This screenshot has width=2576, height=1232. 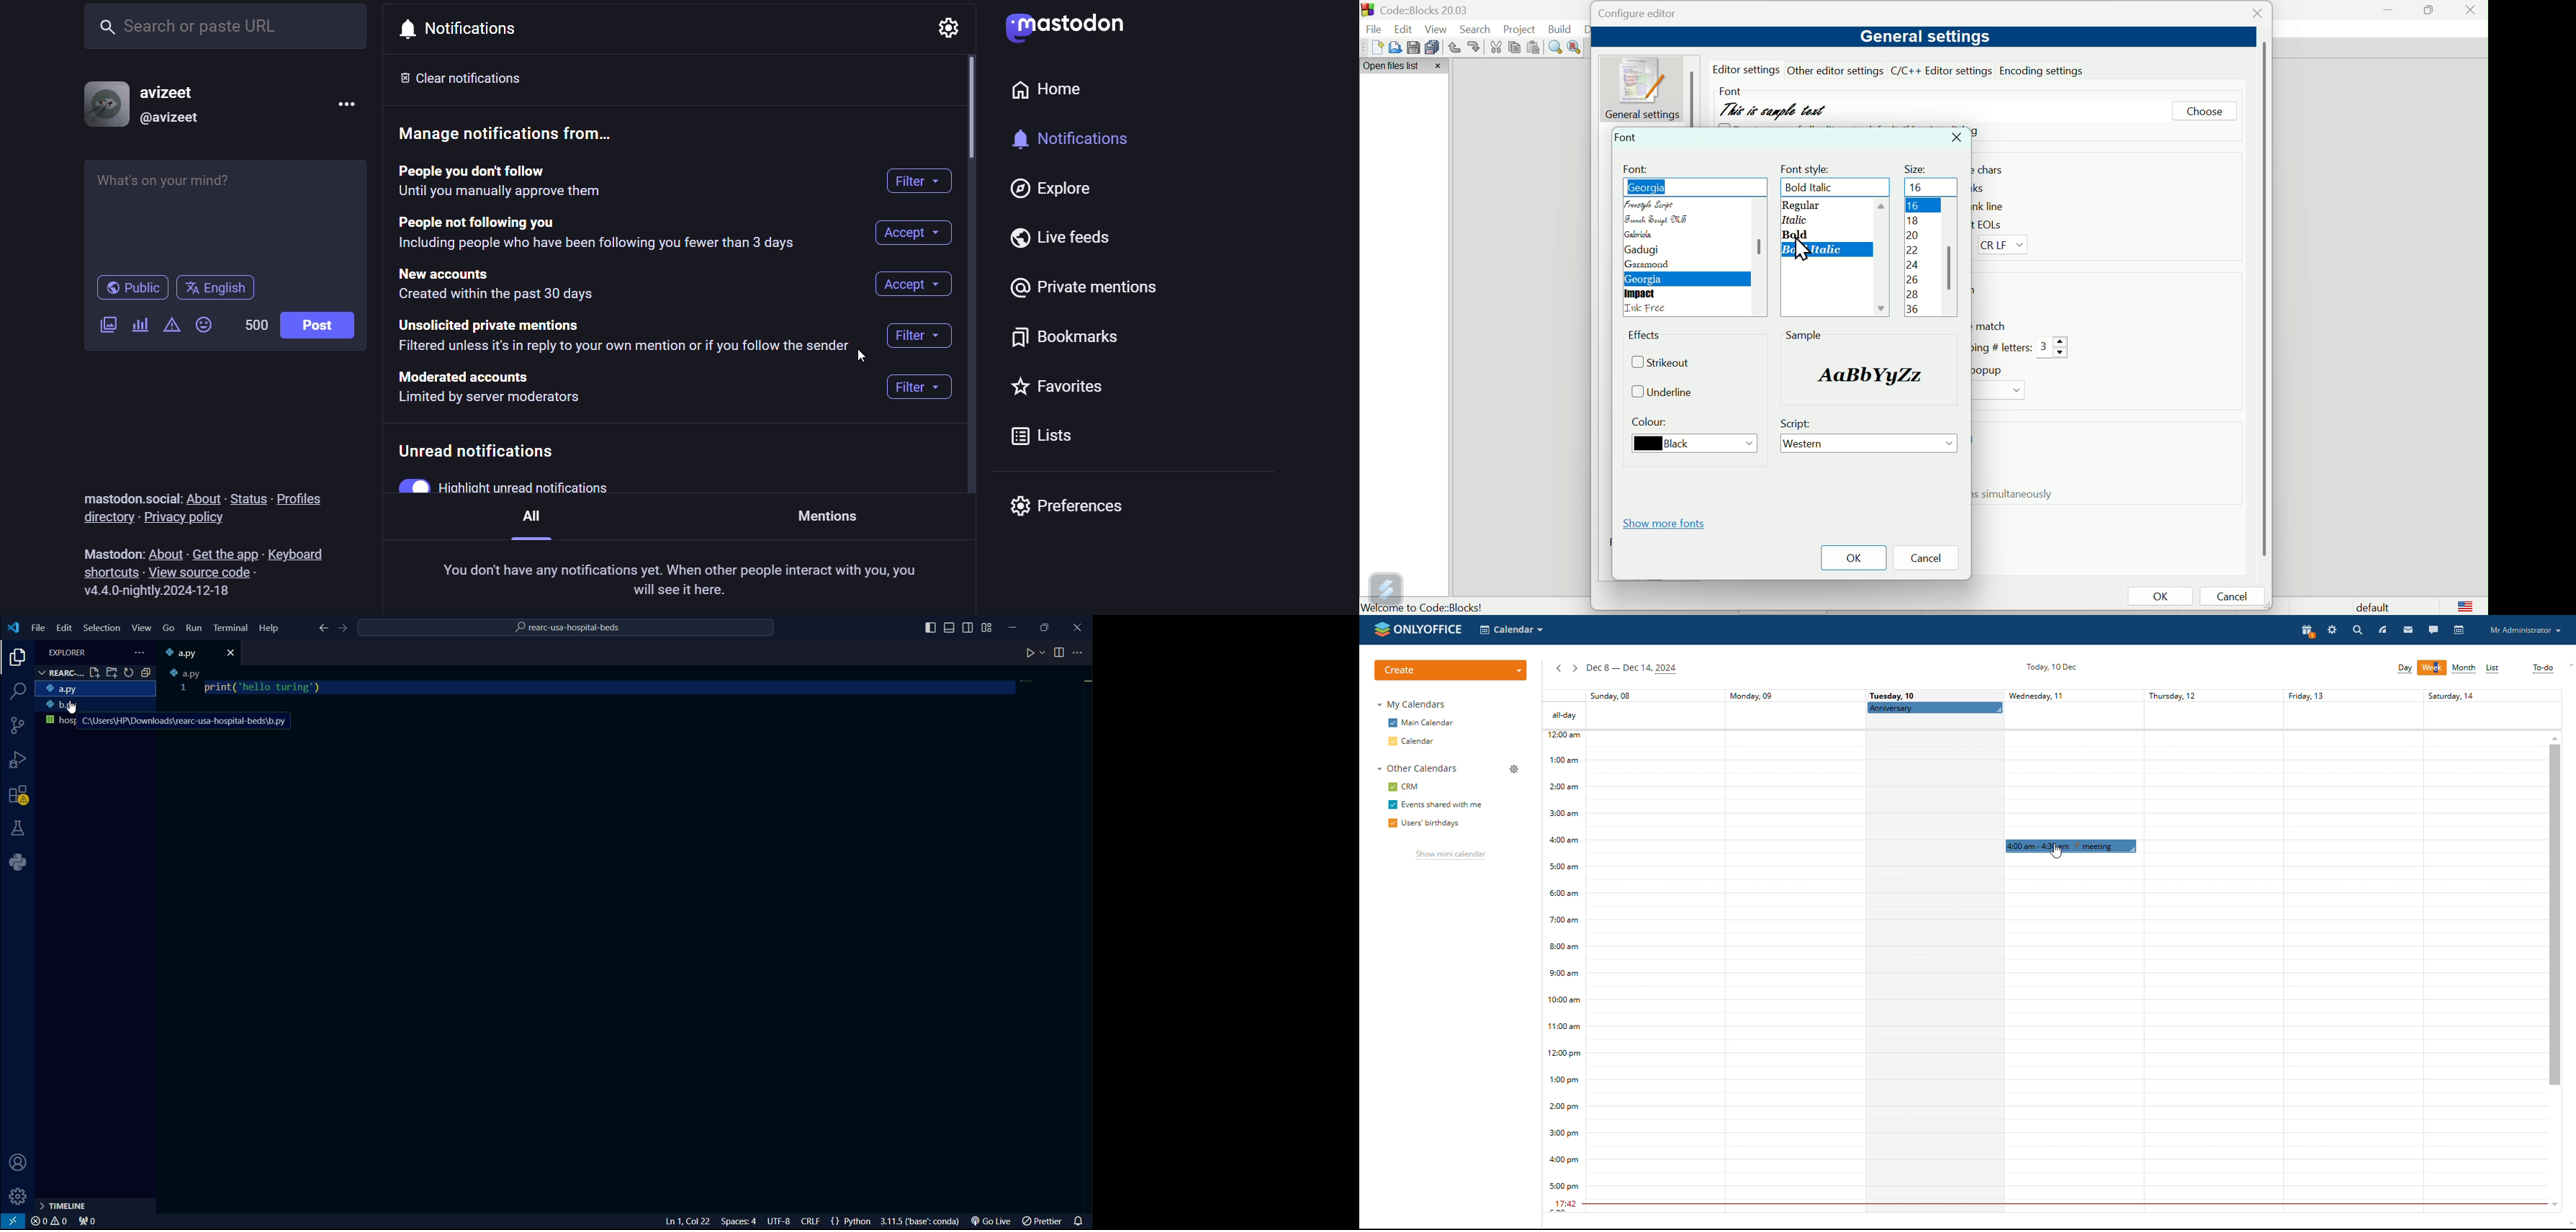 What do you see at coordinates (111, 571) in the screenshot?
I see `shortcuts` at bounding box center [111, 571].